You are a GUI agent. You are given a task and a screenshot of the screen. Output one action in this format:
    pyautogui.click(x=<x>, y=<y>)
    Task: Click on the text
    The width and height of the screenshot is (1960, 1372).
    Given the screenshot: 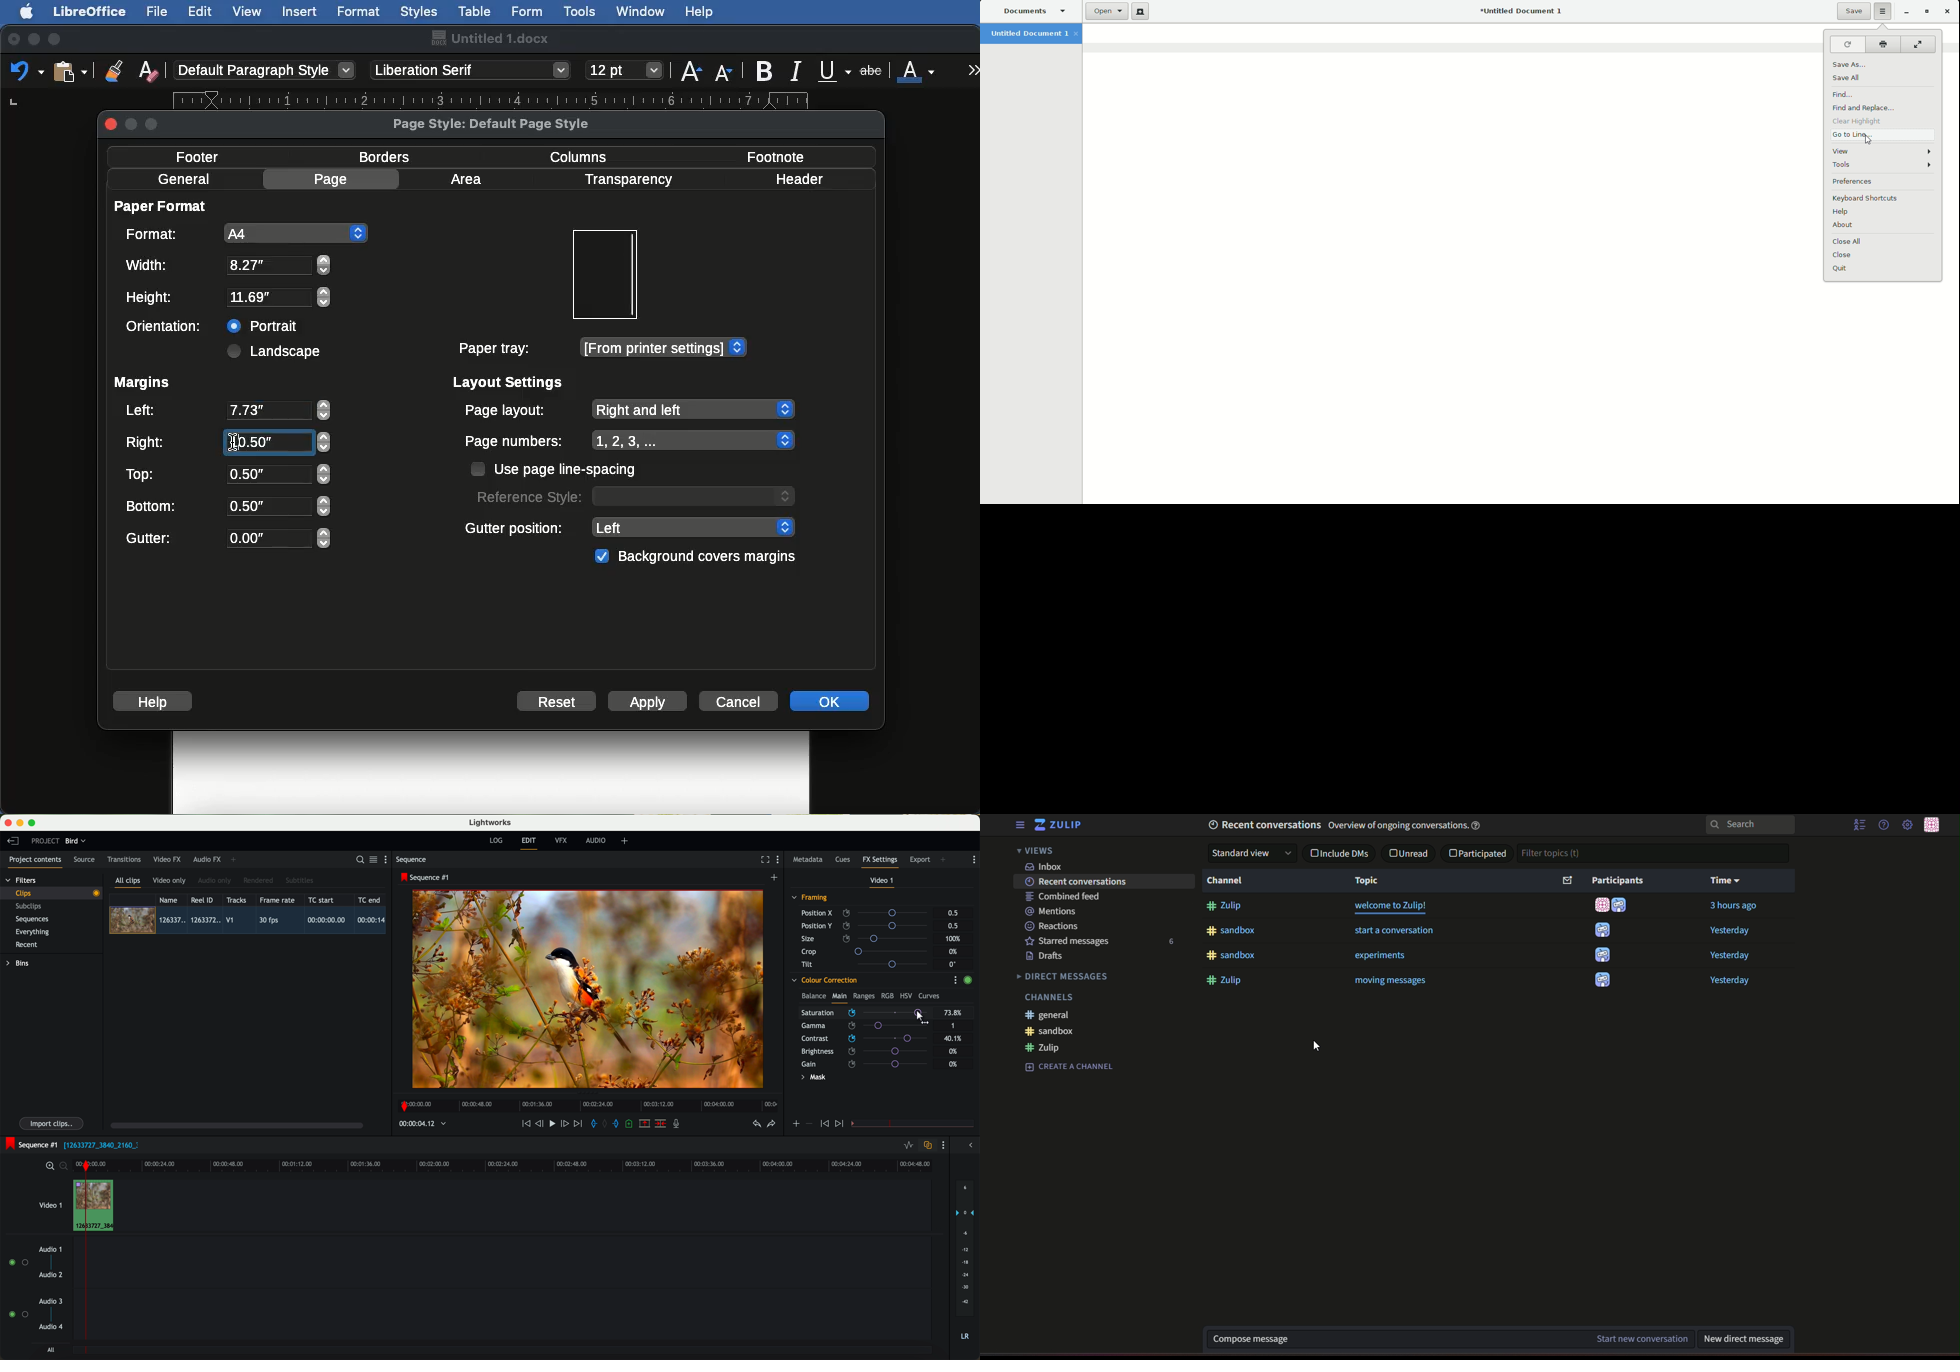 What is the action you would take?
    pyautogui.click(x=1068, y=1066)
    